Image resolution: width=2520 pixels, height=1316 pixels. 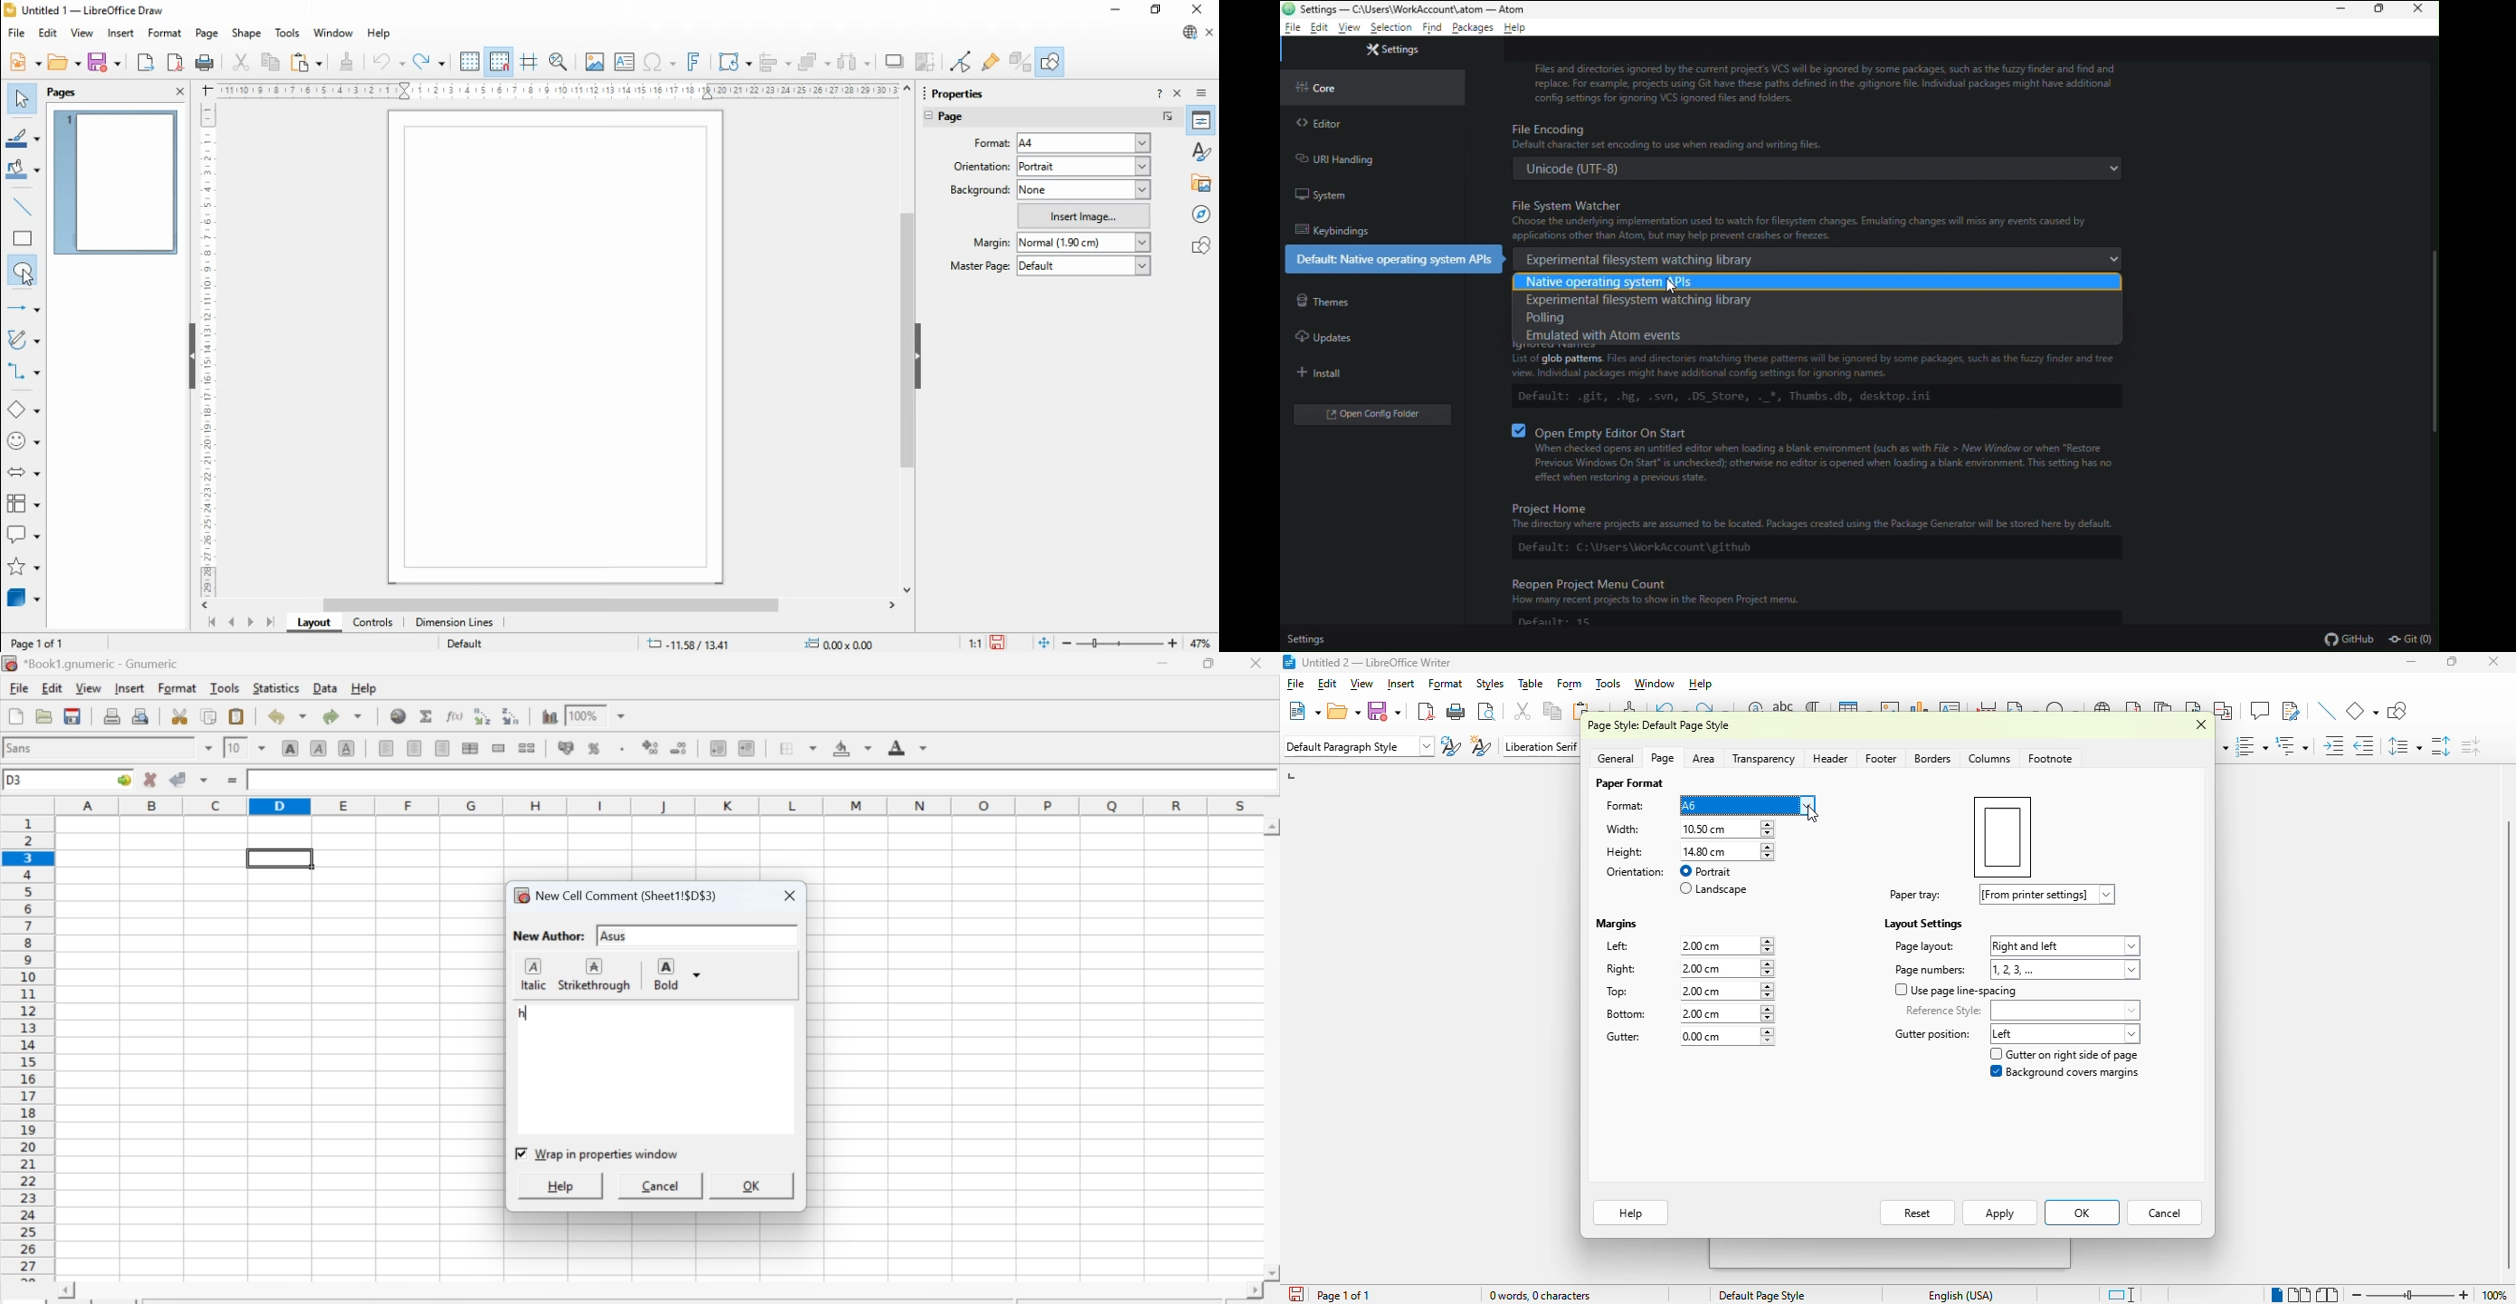 I want to click on title, so click(x=1377, y=662).